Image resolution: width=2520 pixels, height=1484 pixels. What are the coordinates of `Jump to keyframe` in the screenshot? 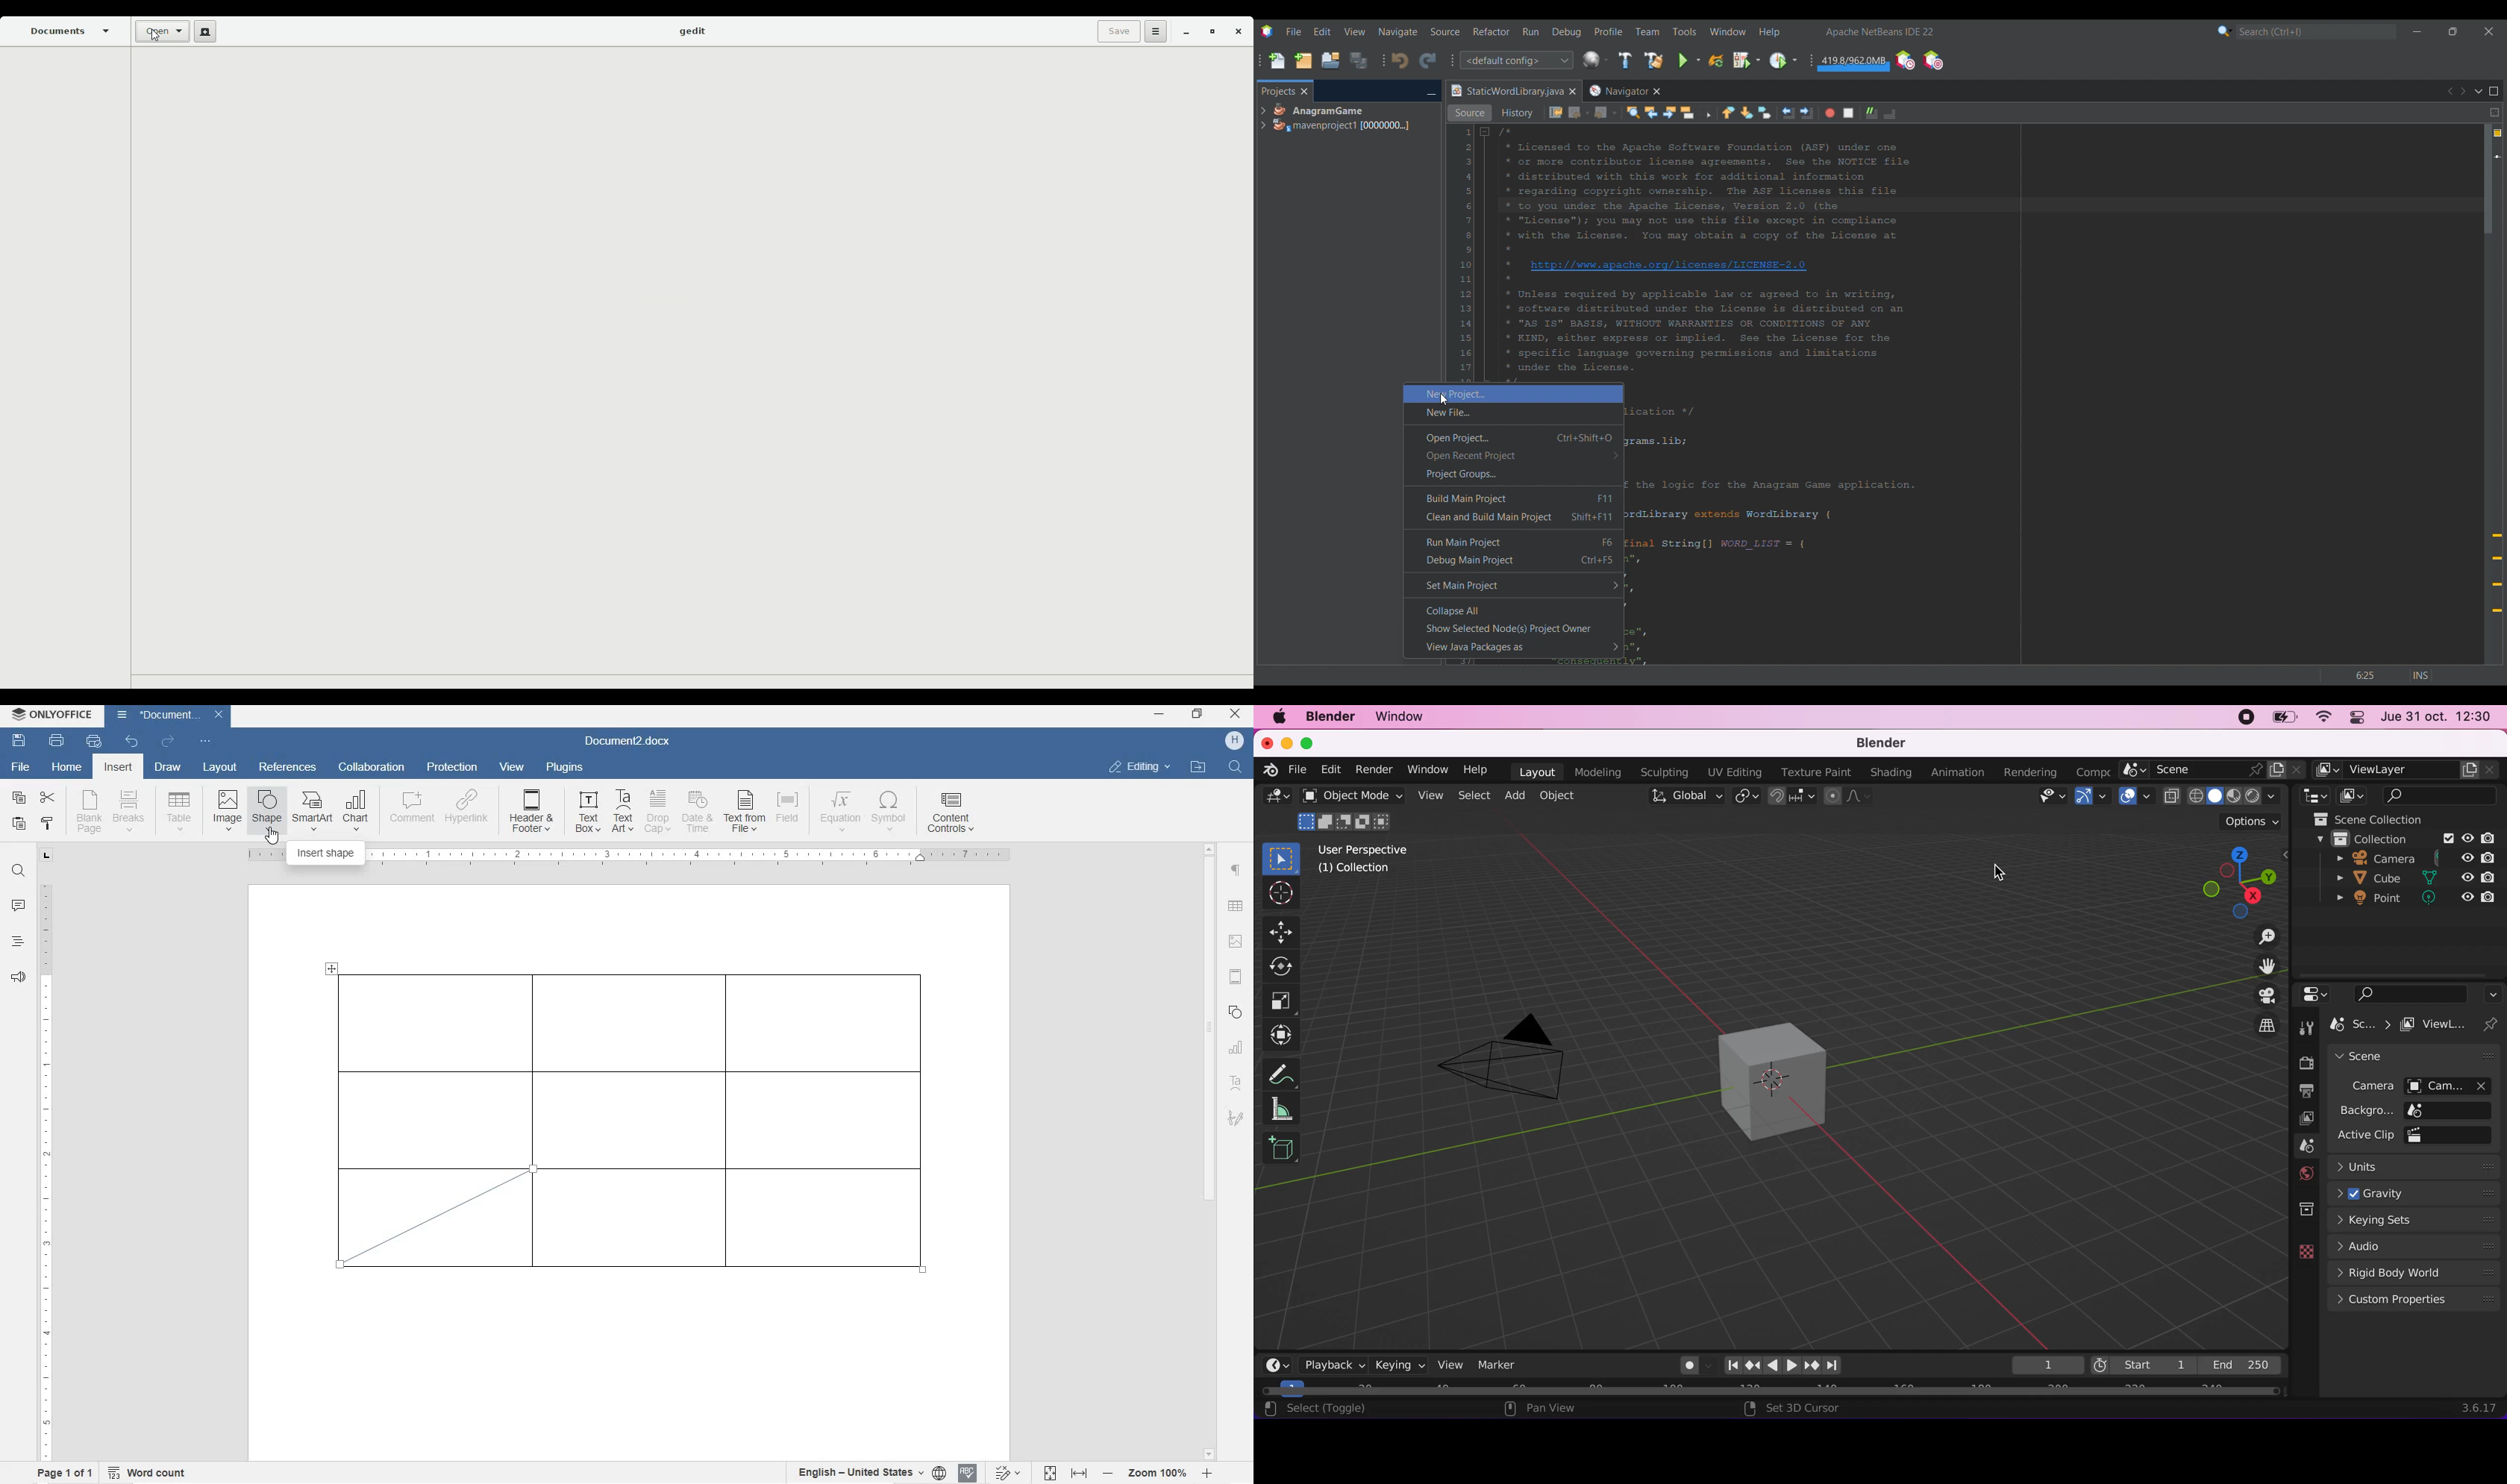 It's located at (1813, 1367).